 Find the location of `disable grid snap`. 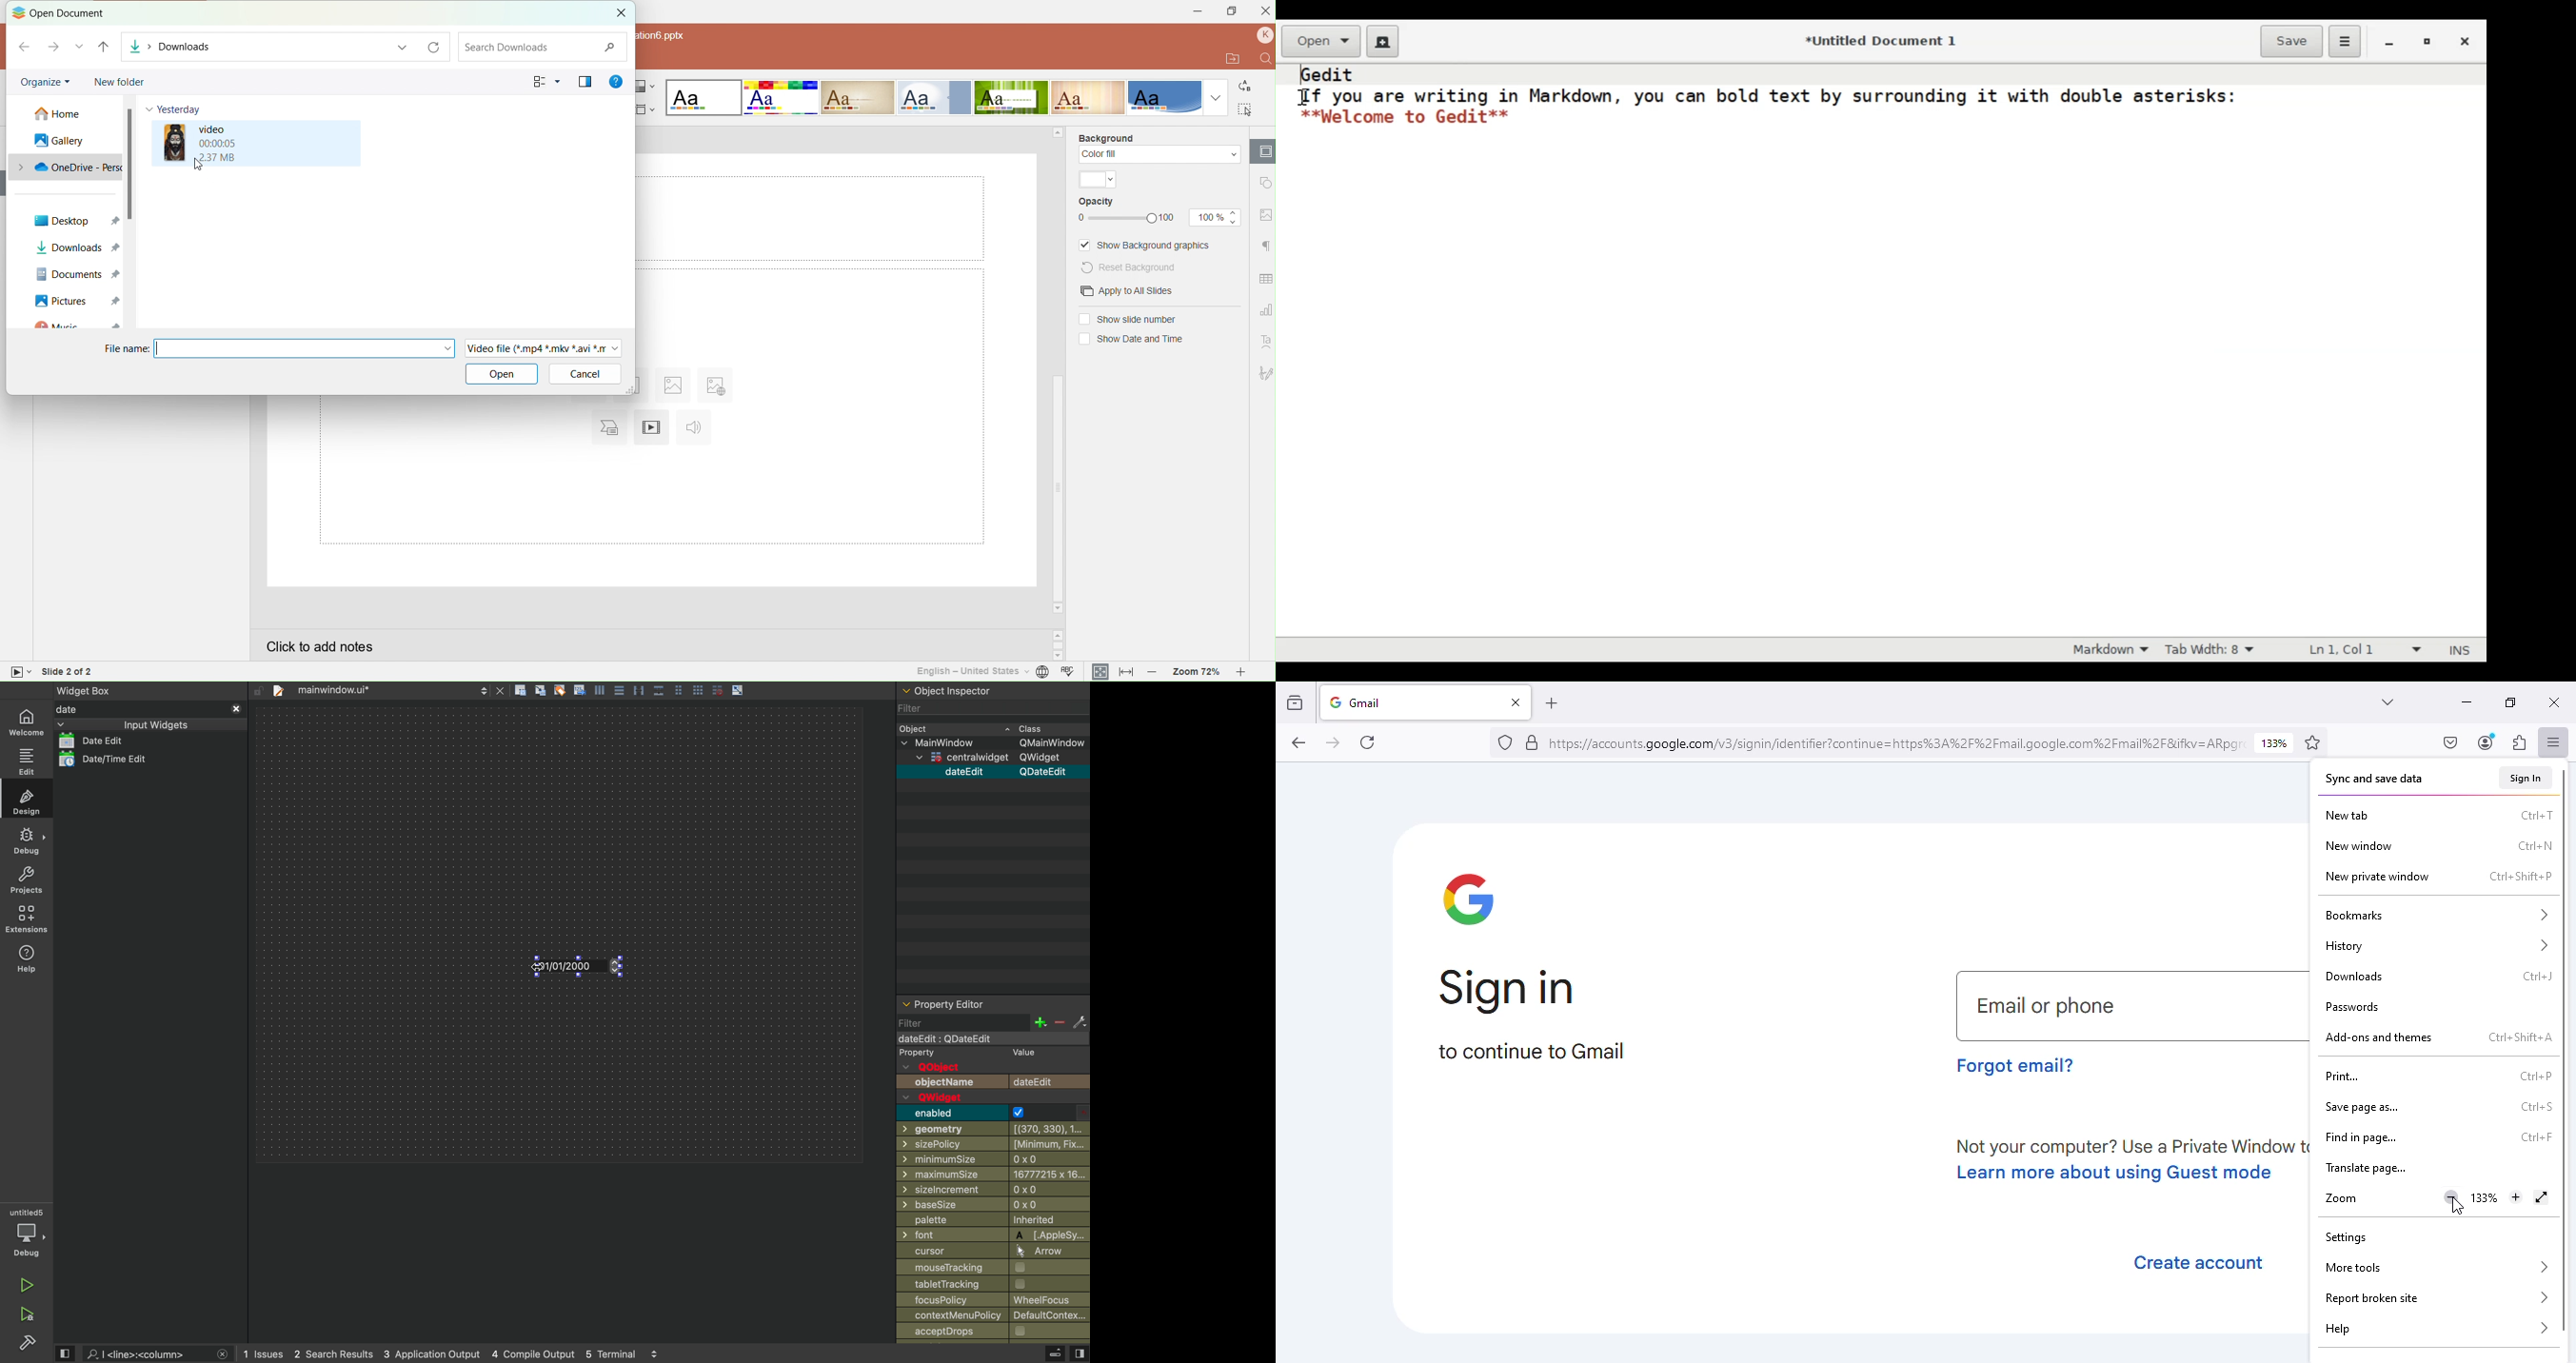

disable grid snap is located at coordinates (719, 690).